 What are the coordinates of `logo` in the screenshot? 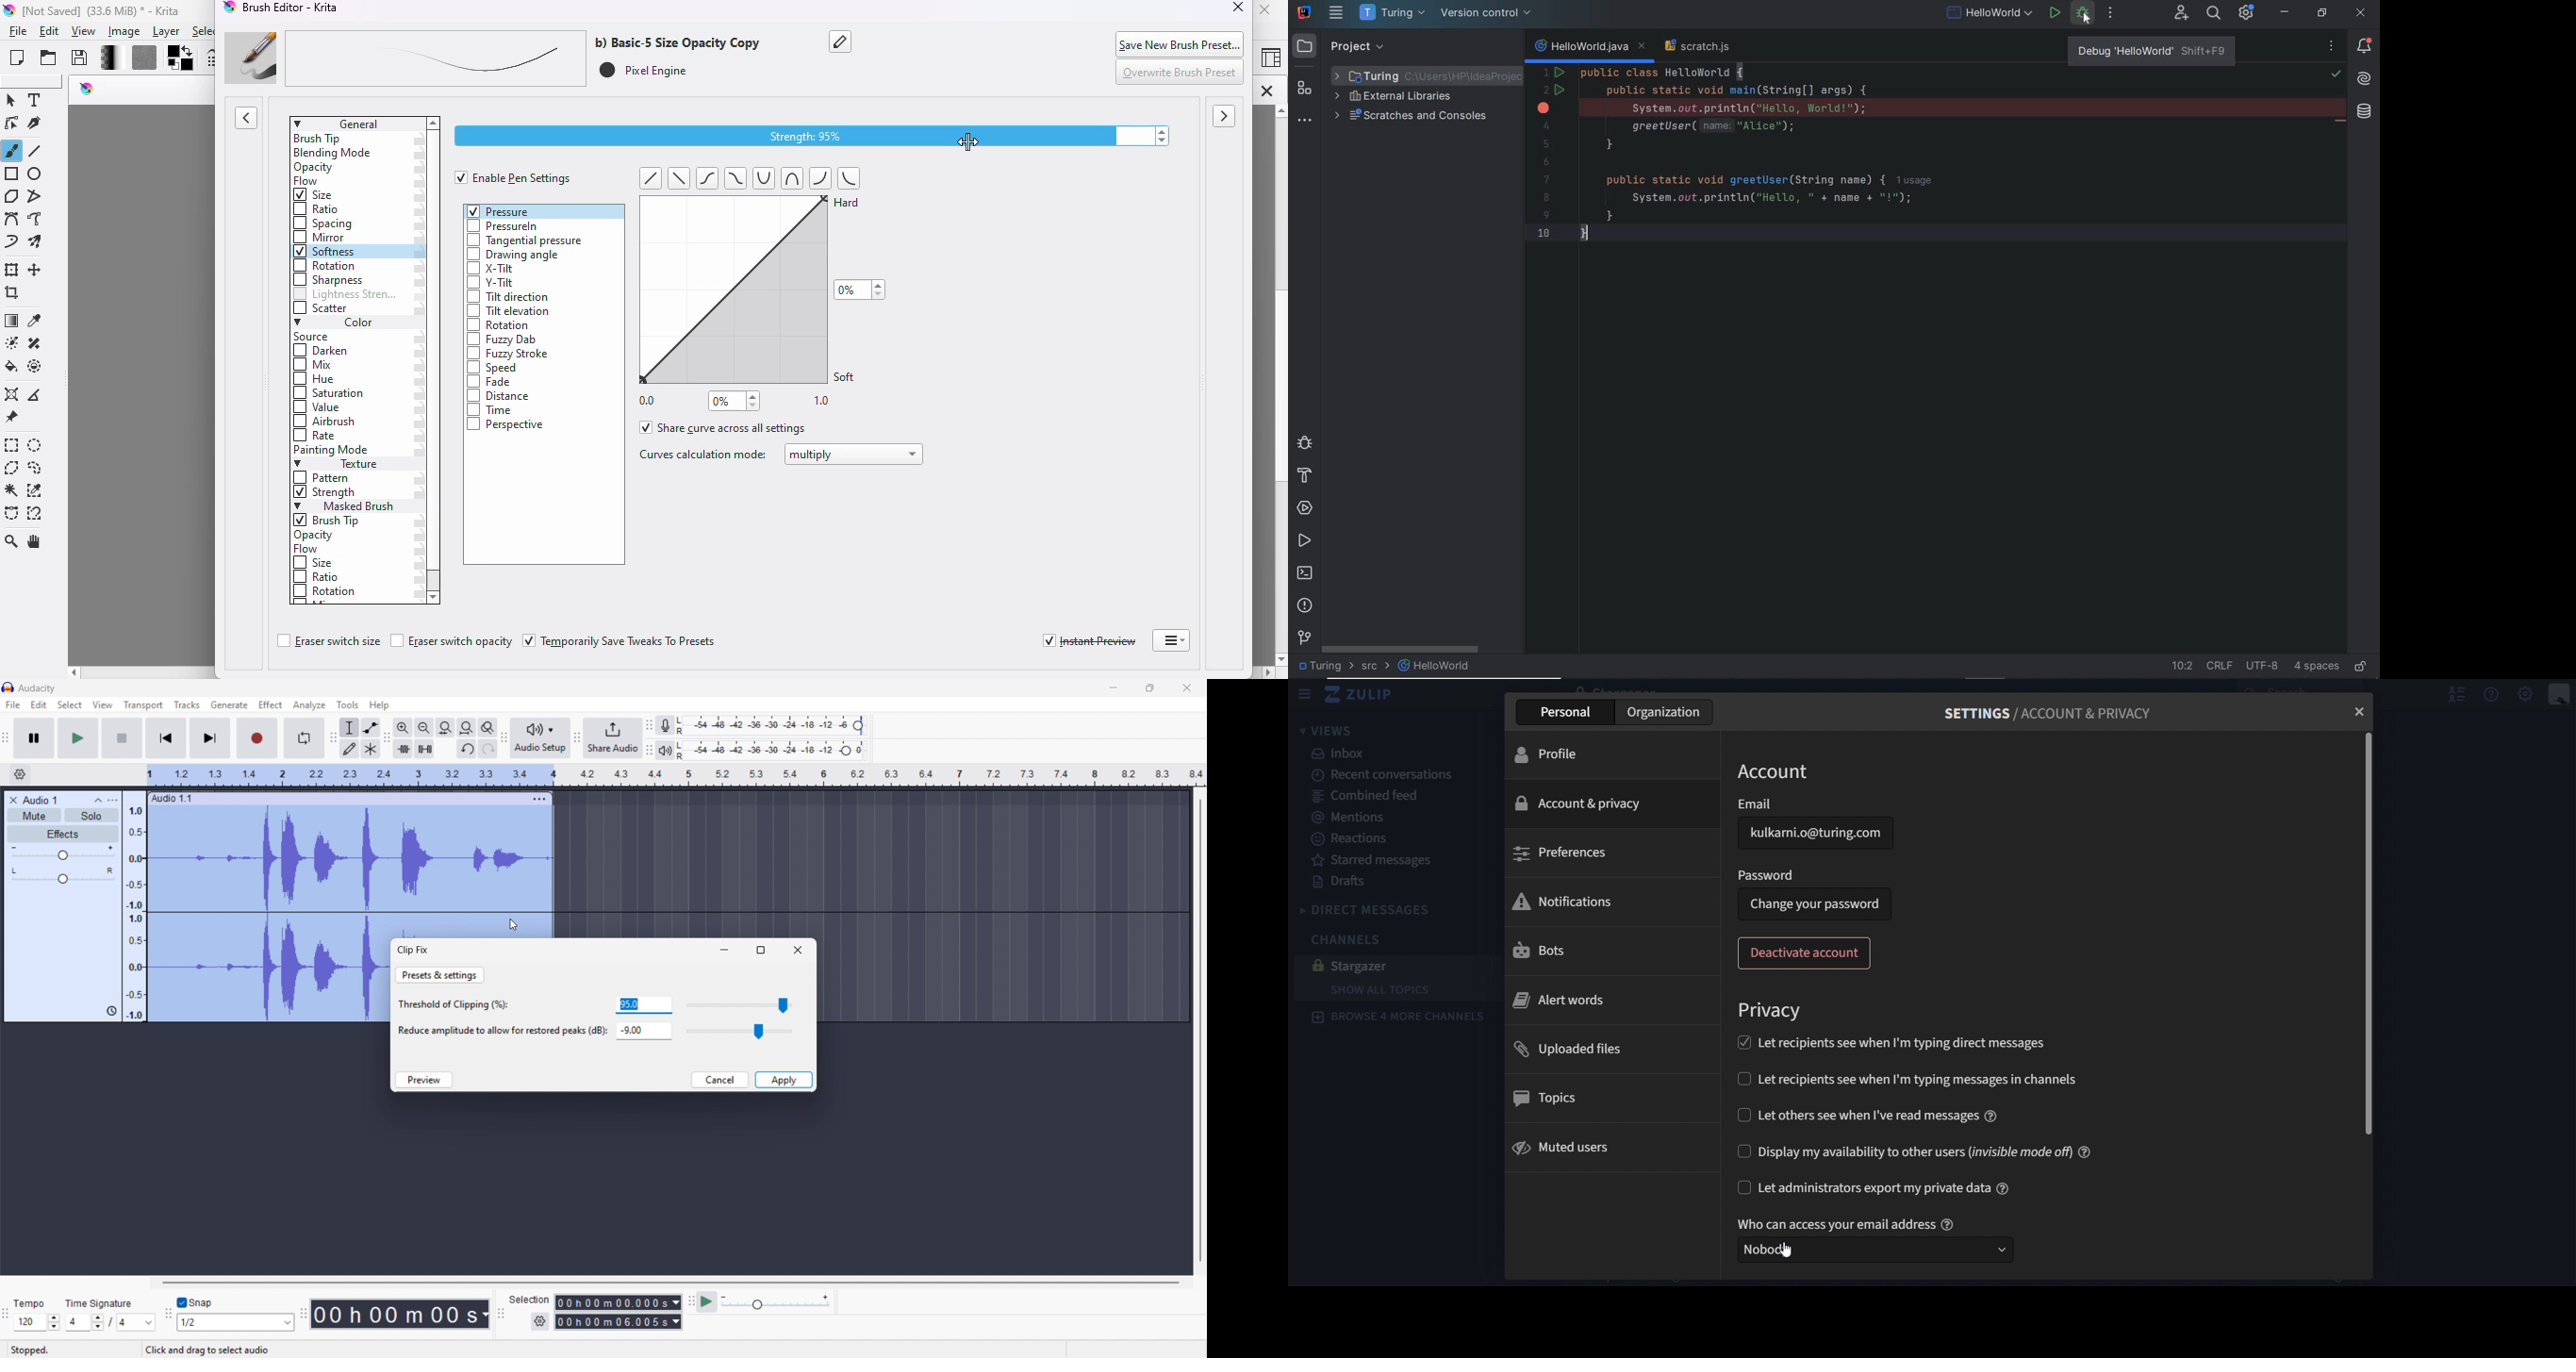 It's located at (9, 11).